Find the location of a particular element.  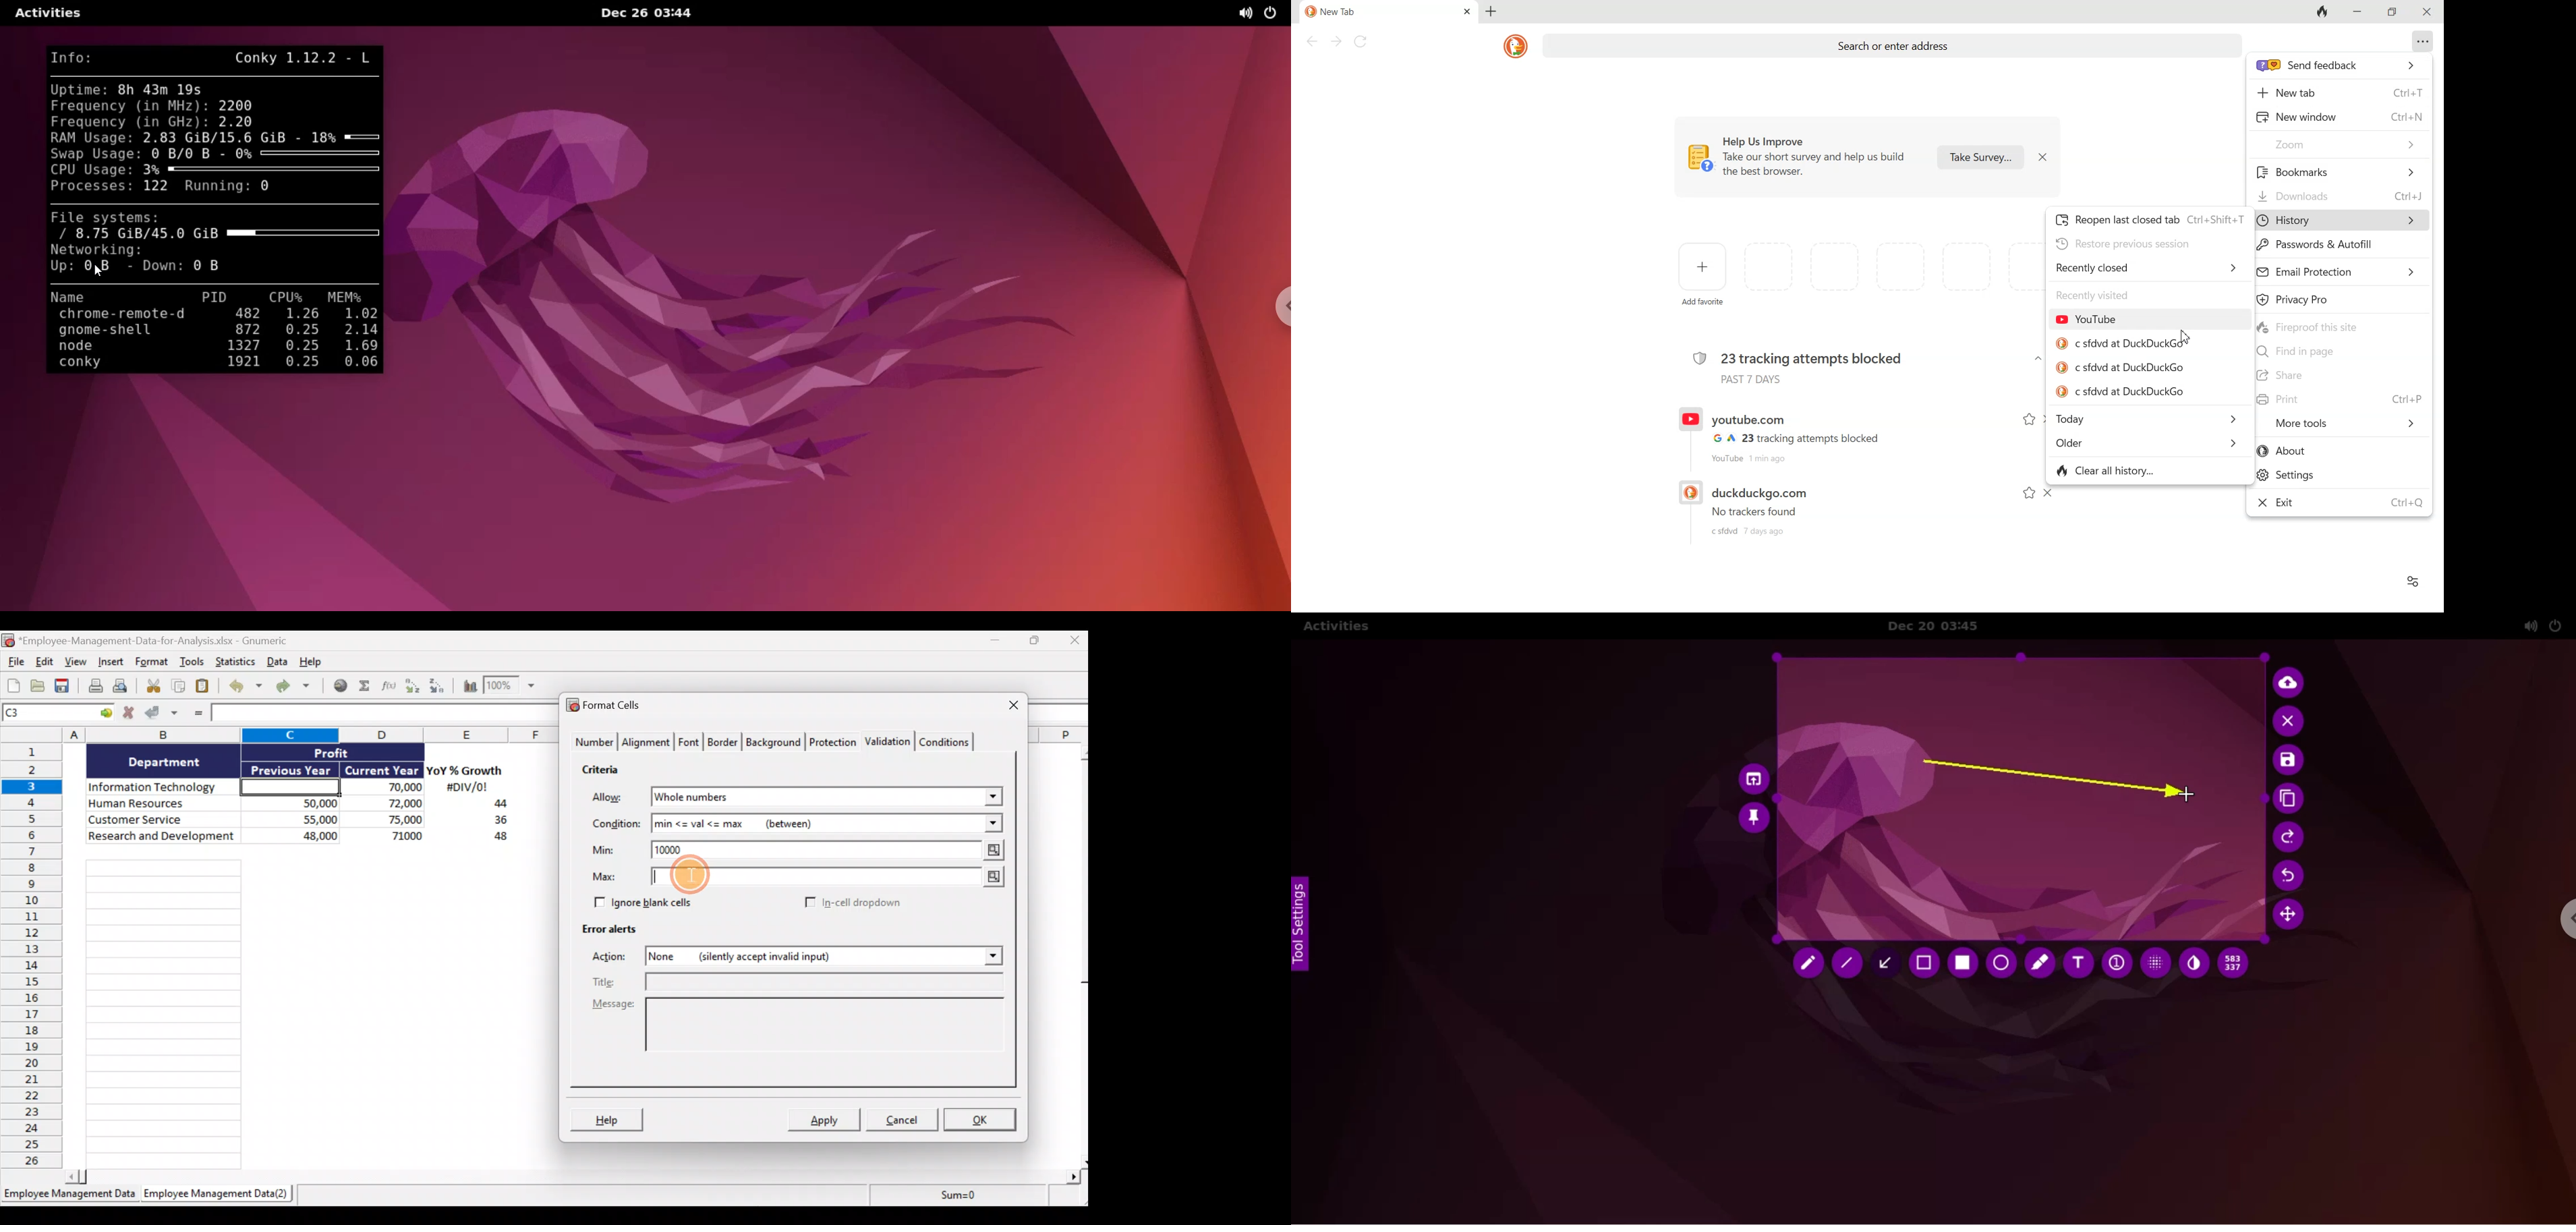

File is located at coordinates (14, 663).